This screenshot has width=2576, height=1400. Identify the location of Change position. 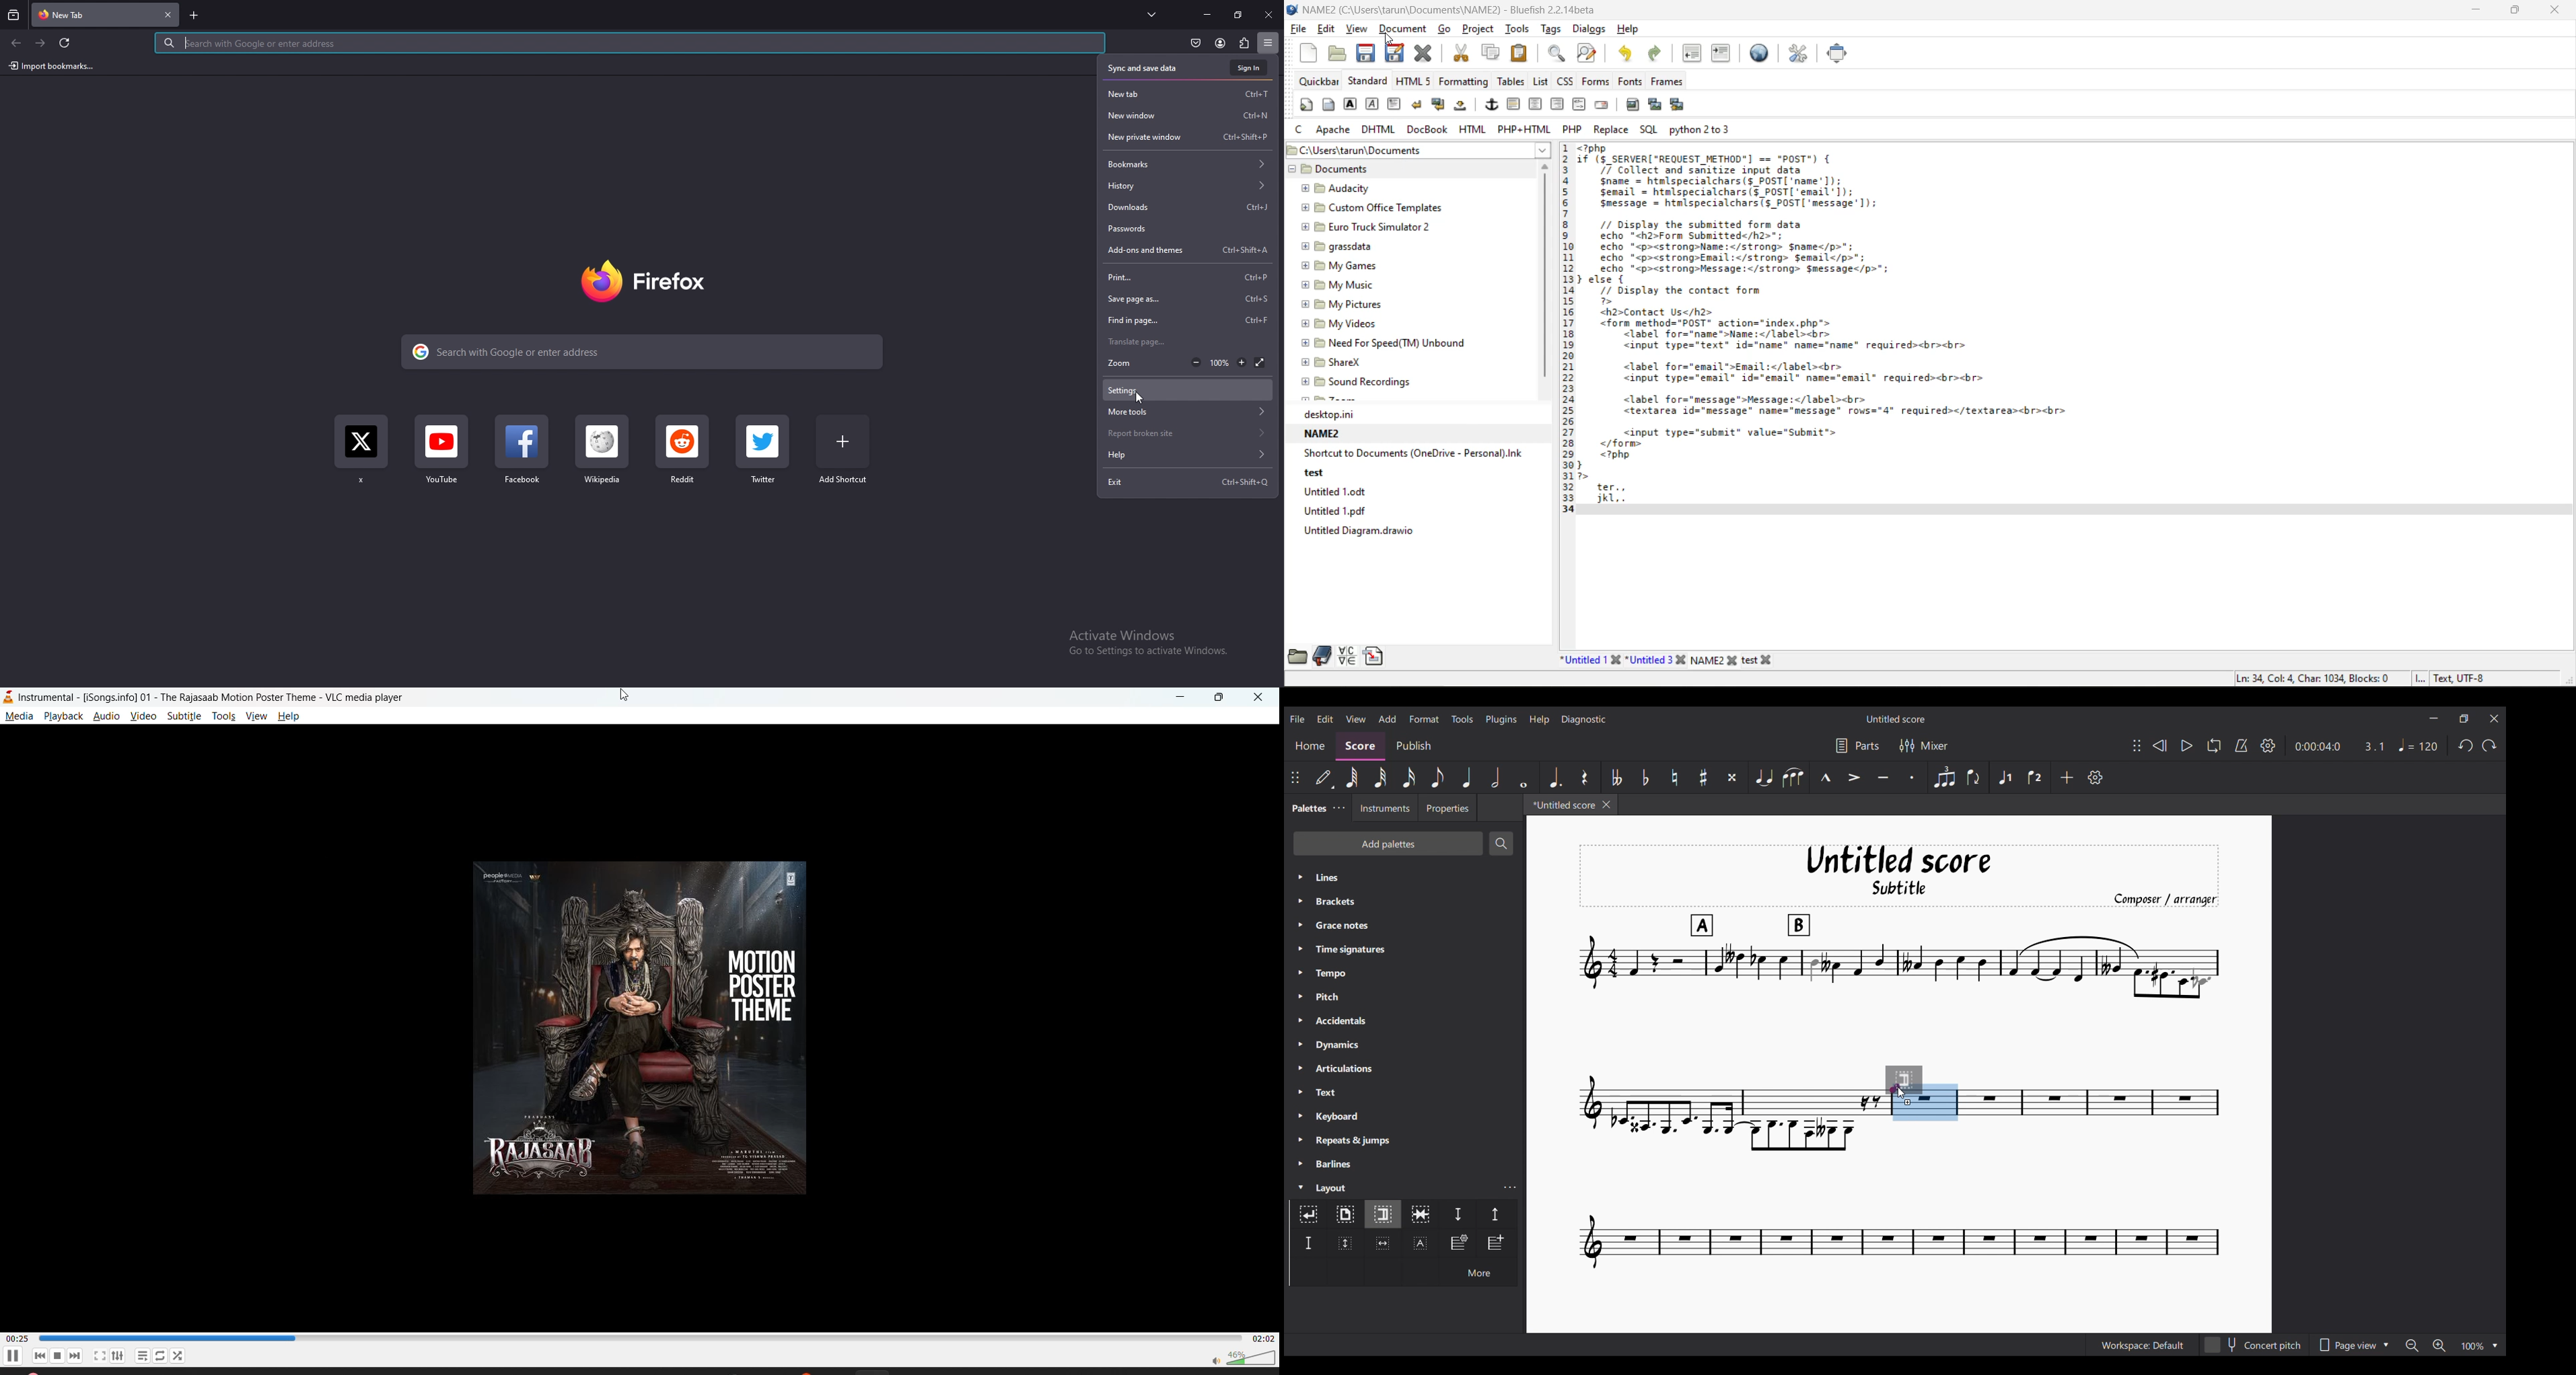
(2137, 745).